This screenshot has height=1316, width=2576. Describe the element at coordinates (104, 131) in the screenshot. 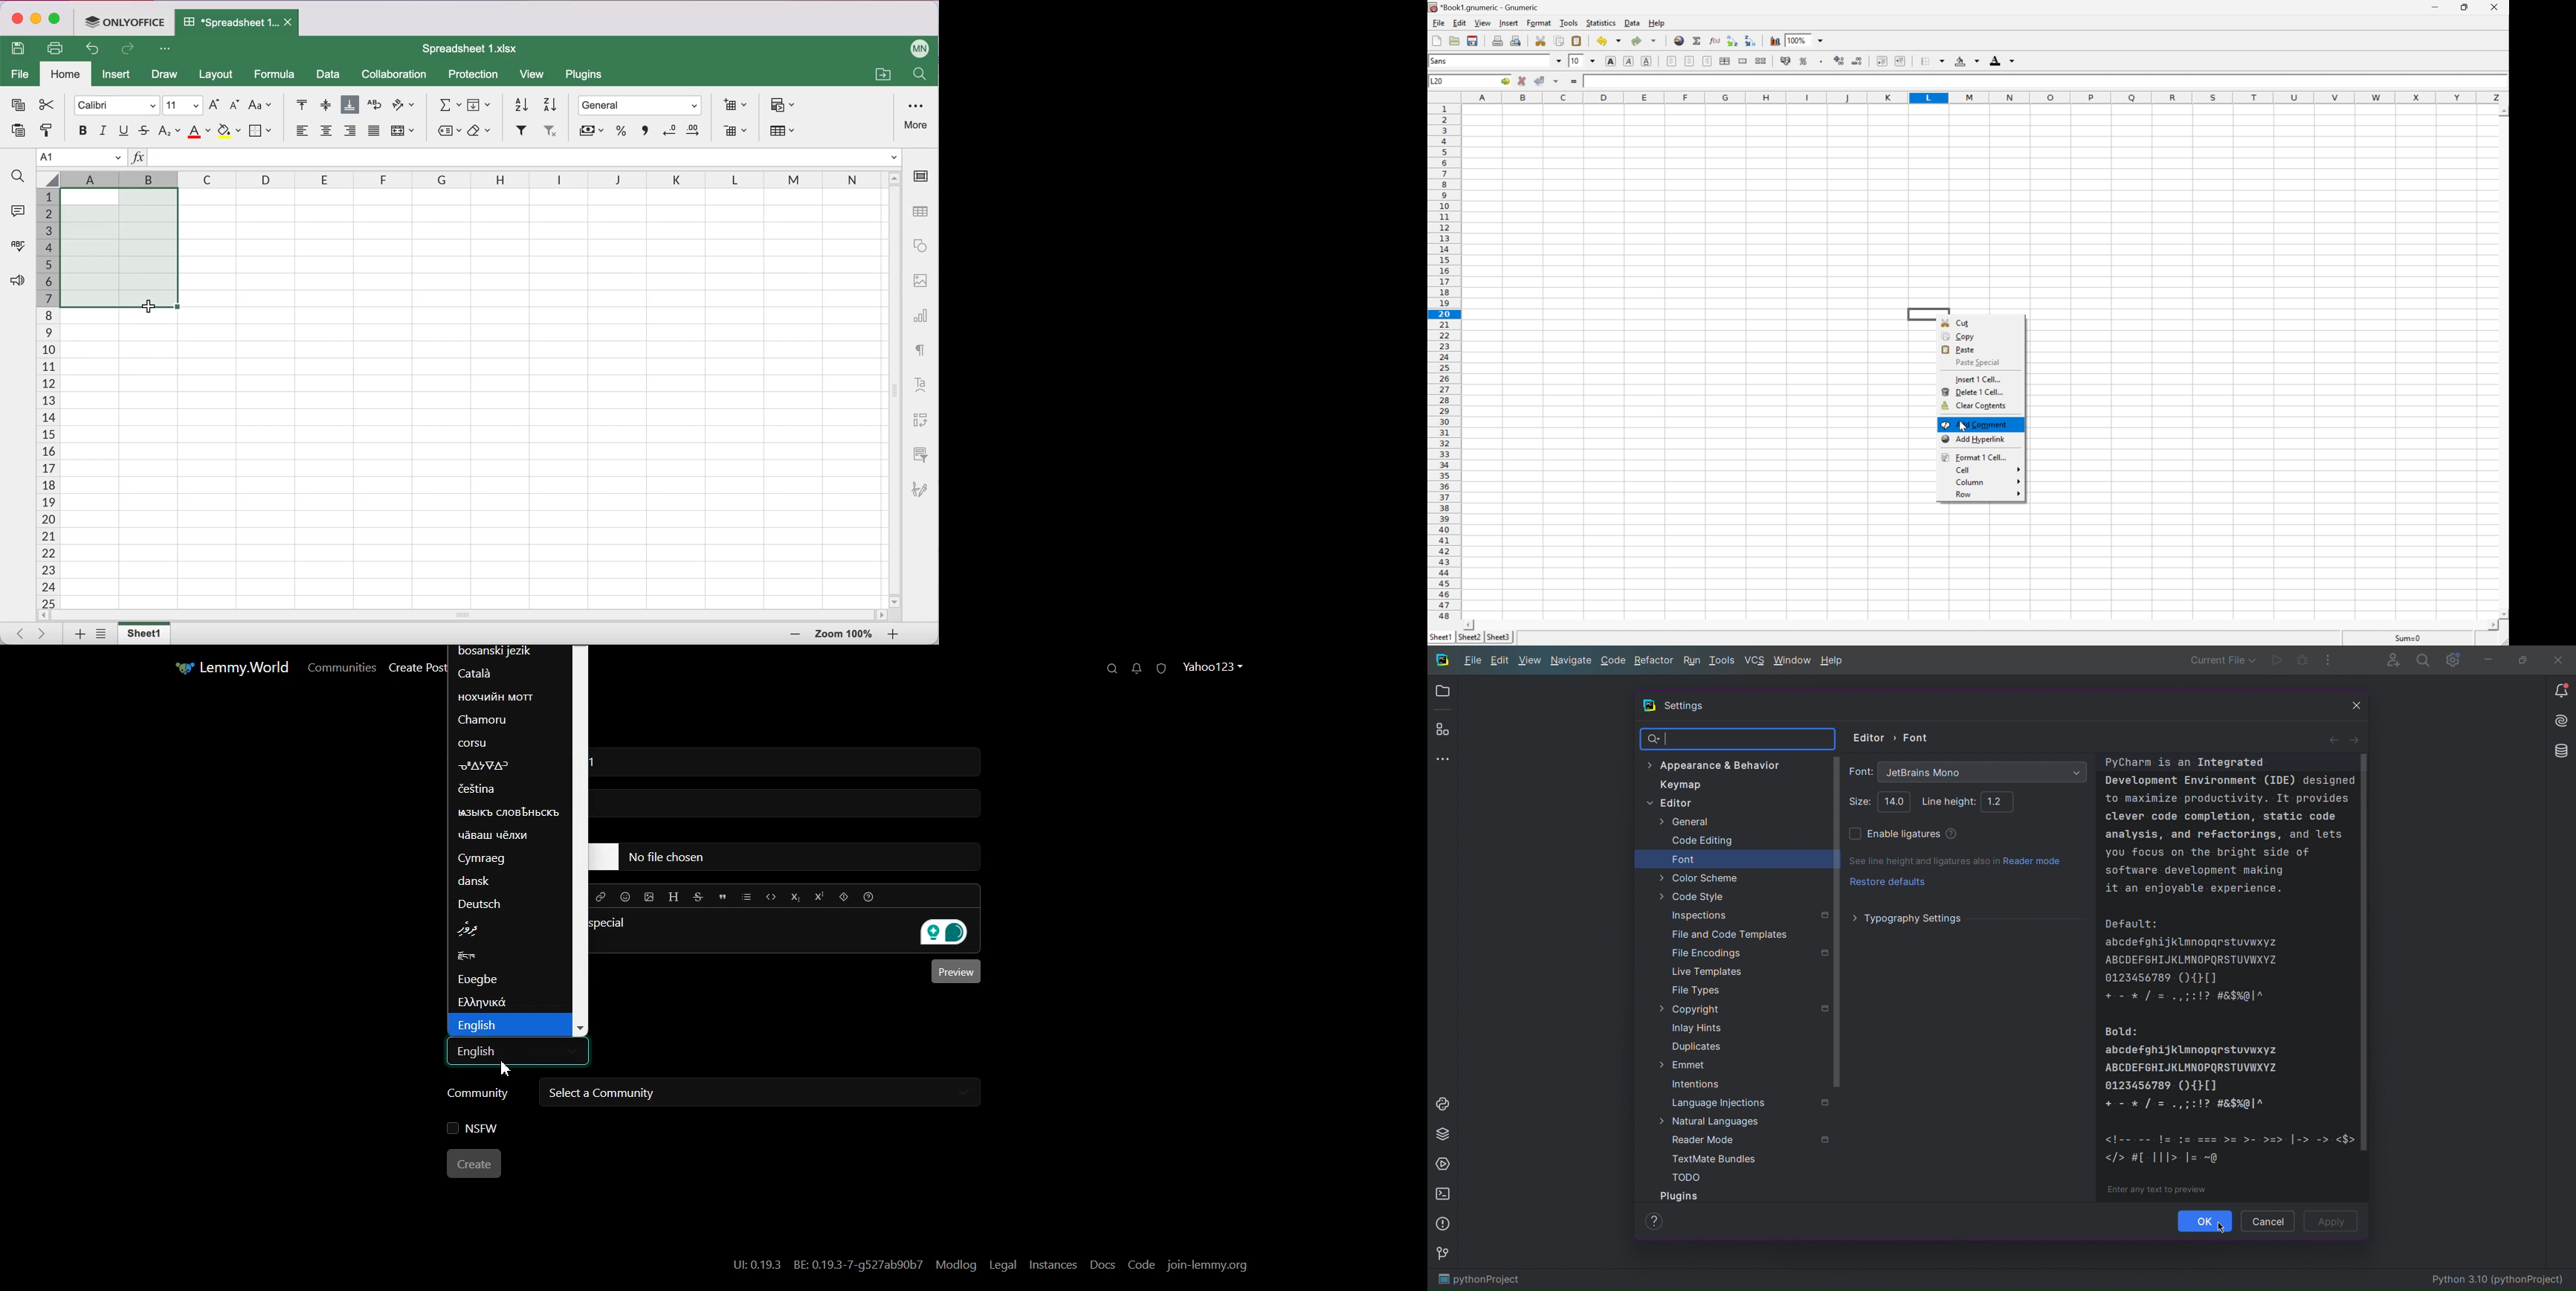

I see `italic` at that location.